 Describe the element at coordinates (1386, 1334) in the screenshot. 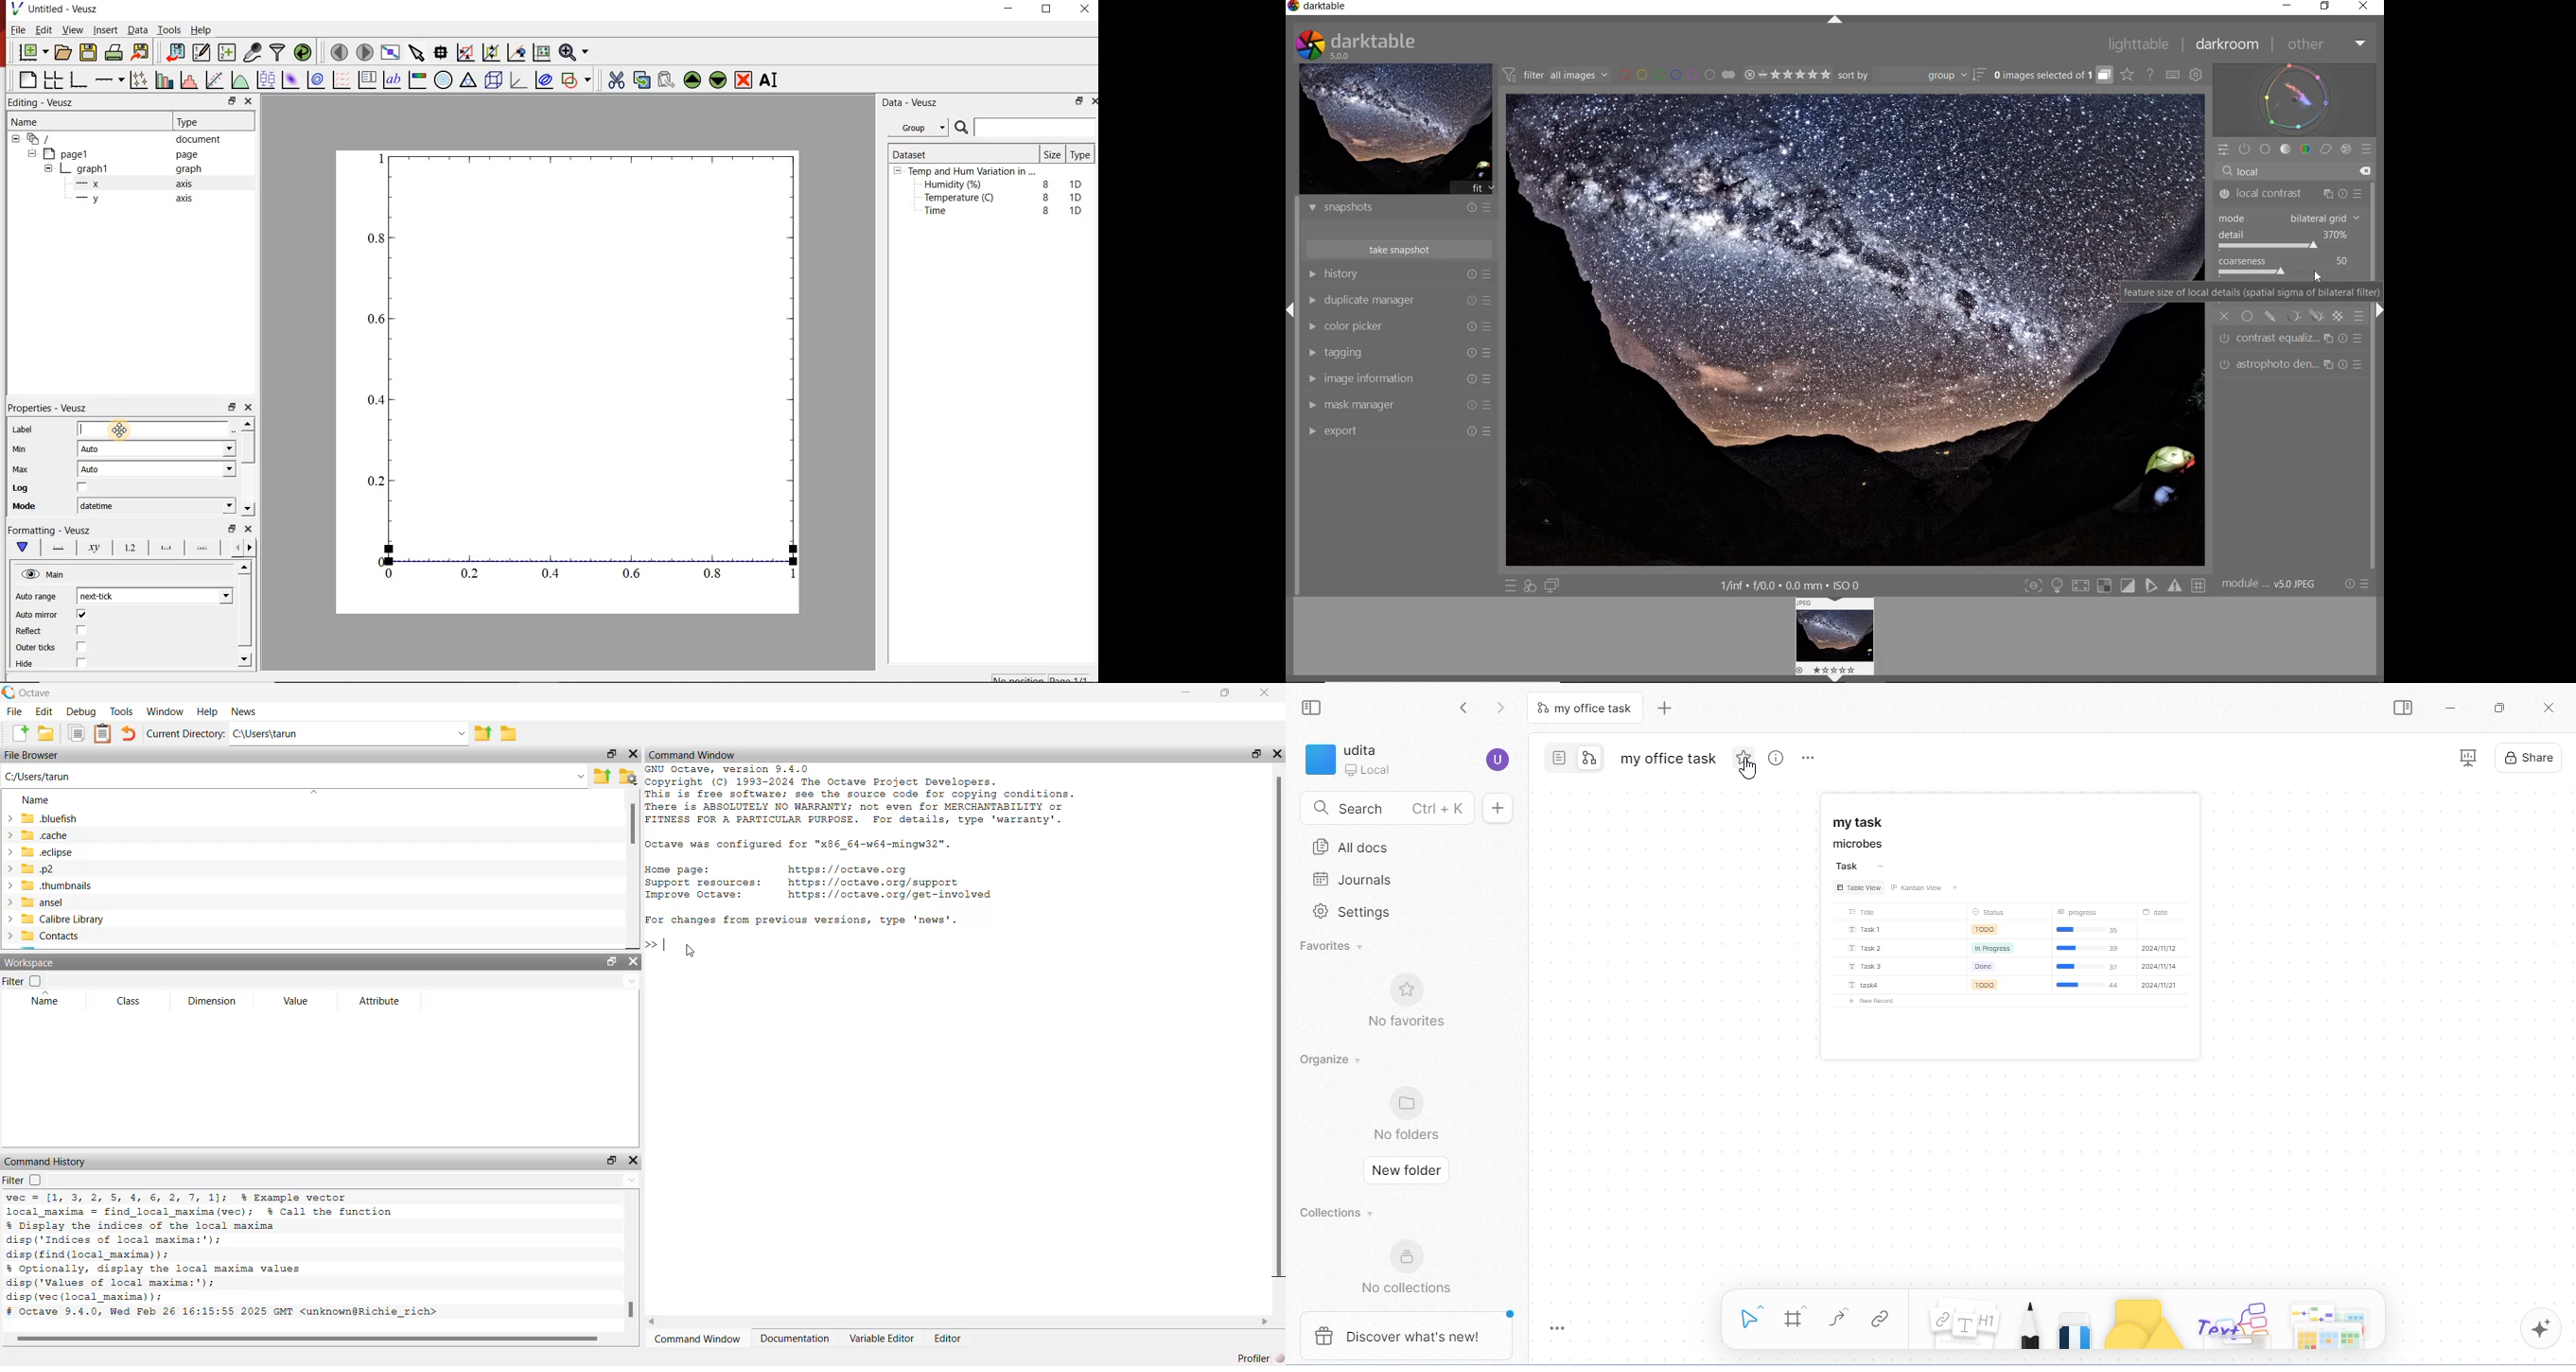

I see `discover what's new` at that location.